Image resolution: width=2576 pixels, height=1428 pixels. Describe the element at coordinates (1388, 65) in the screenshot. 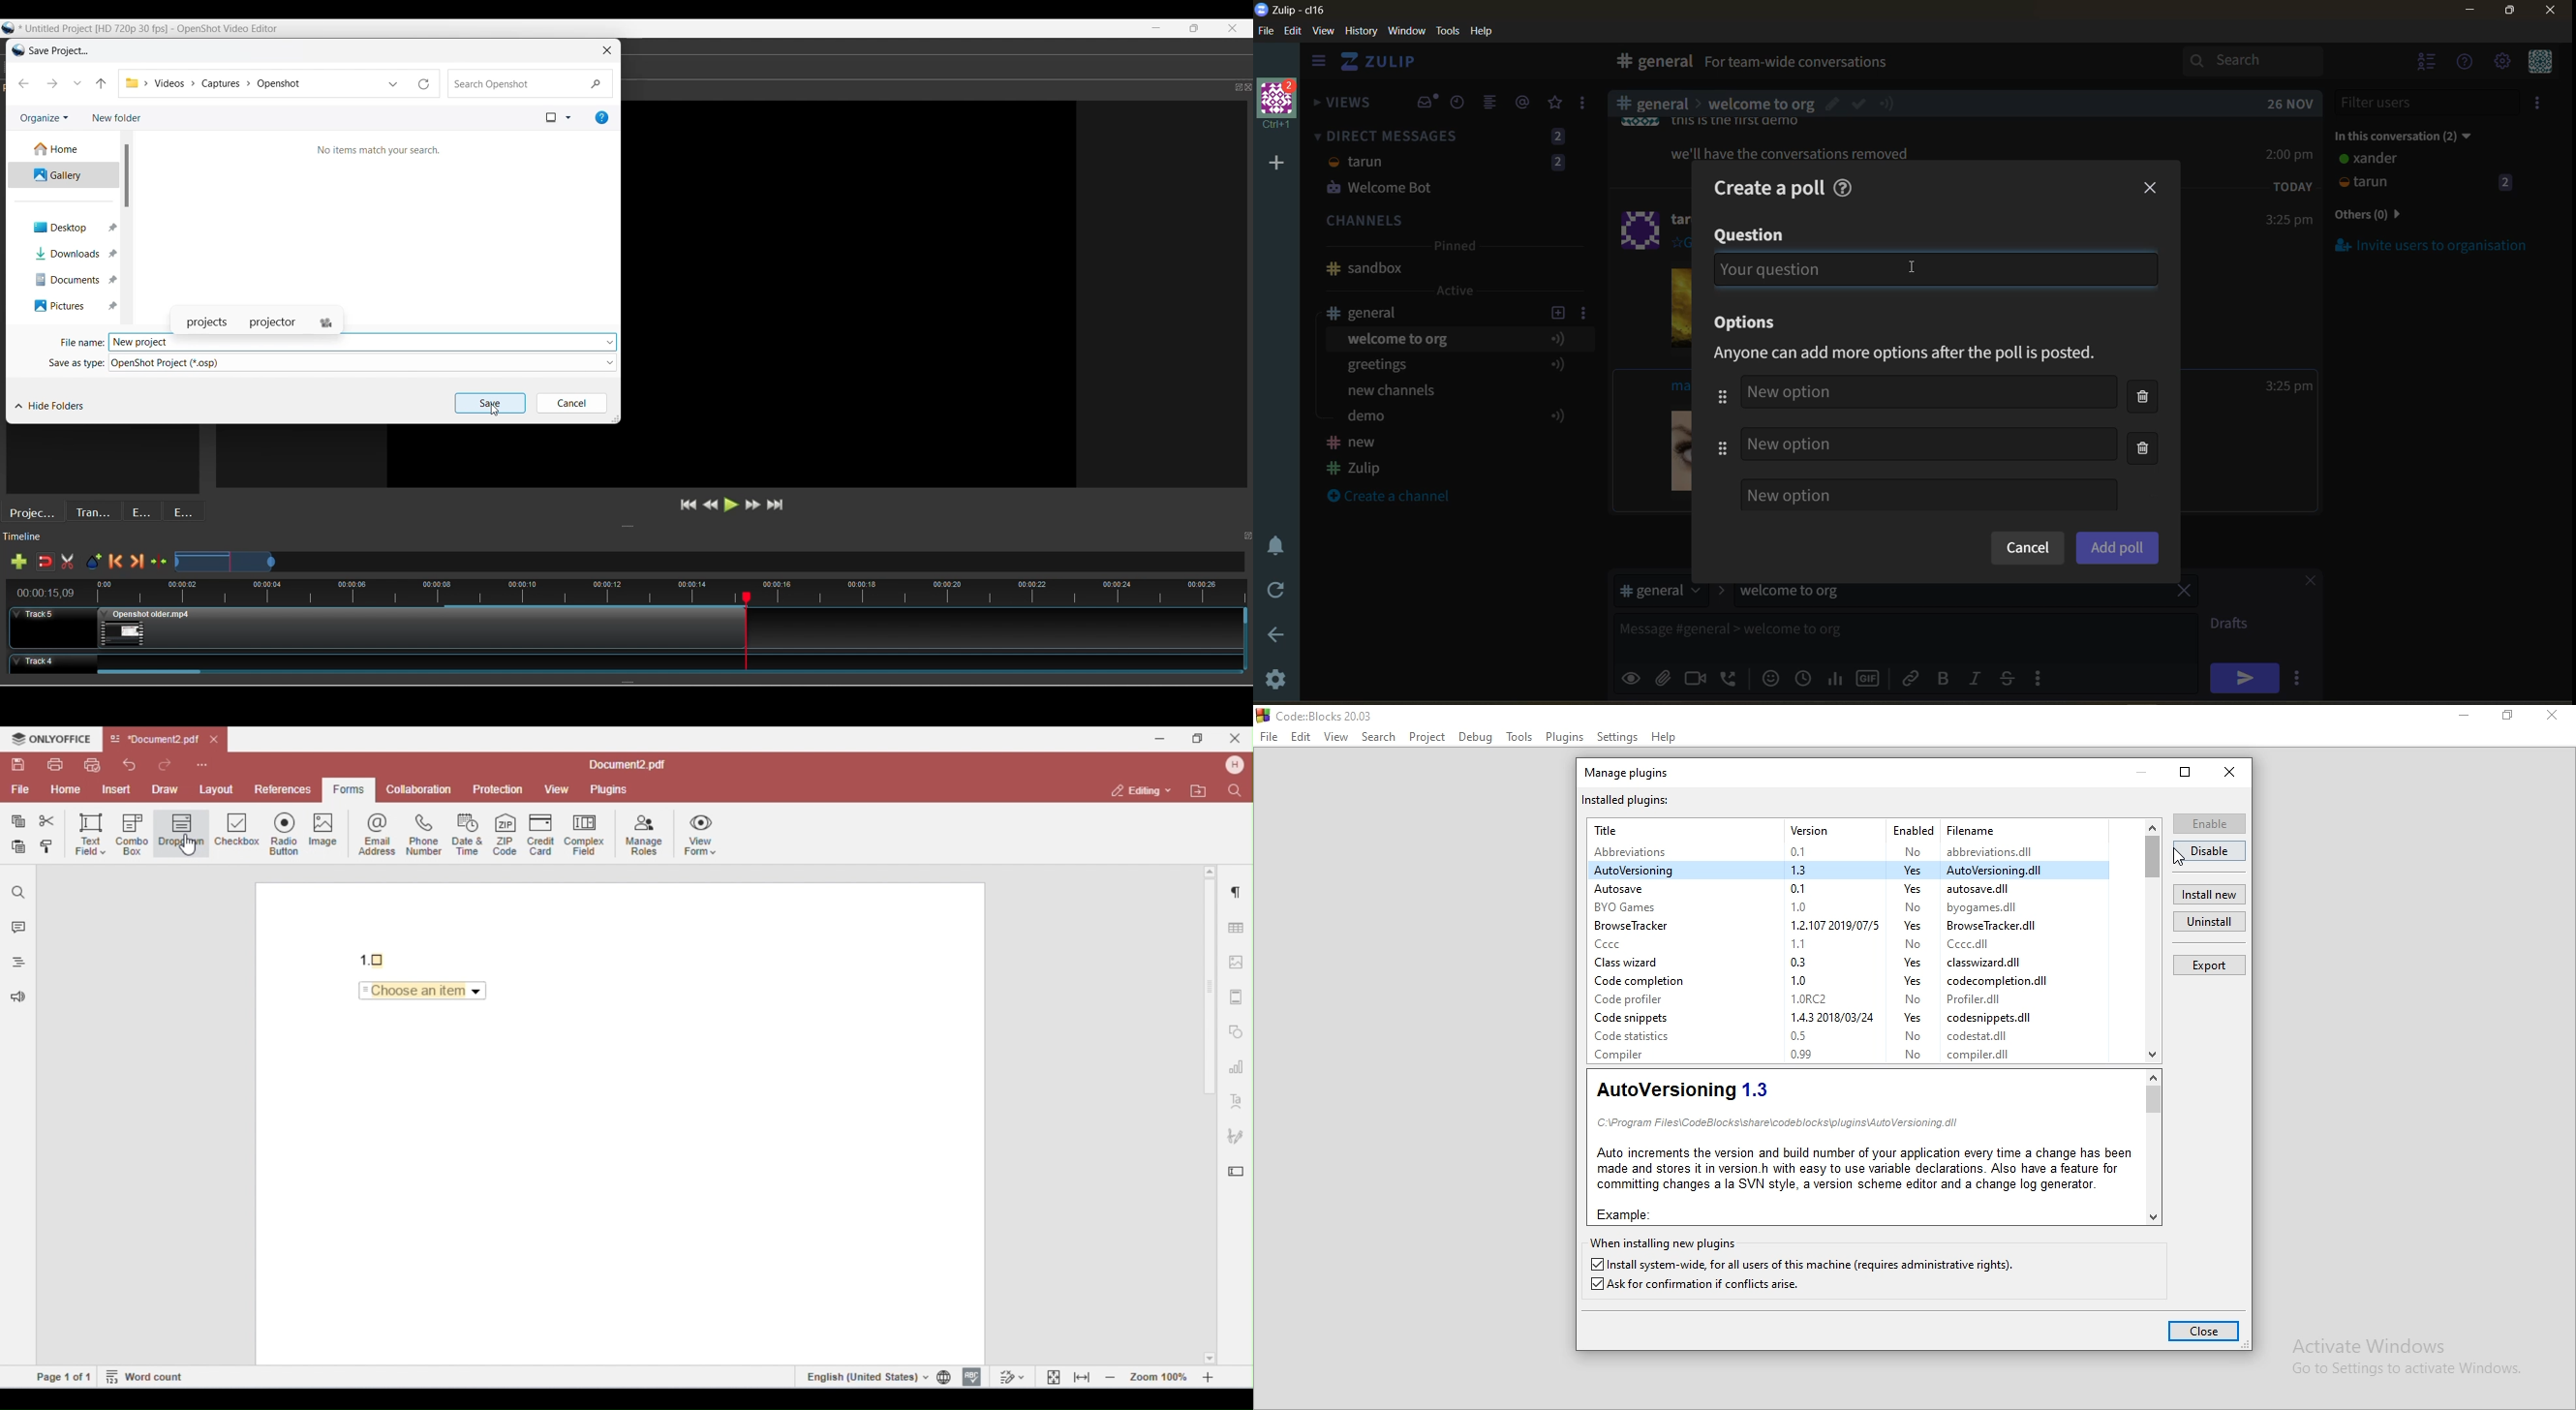

I see `home view` at that location.